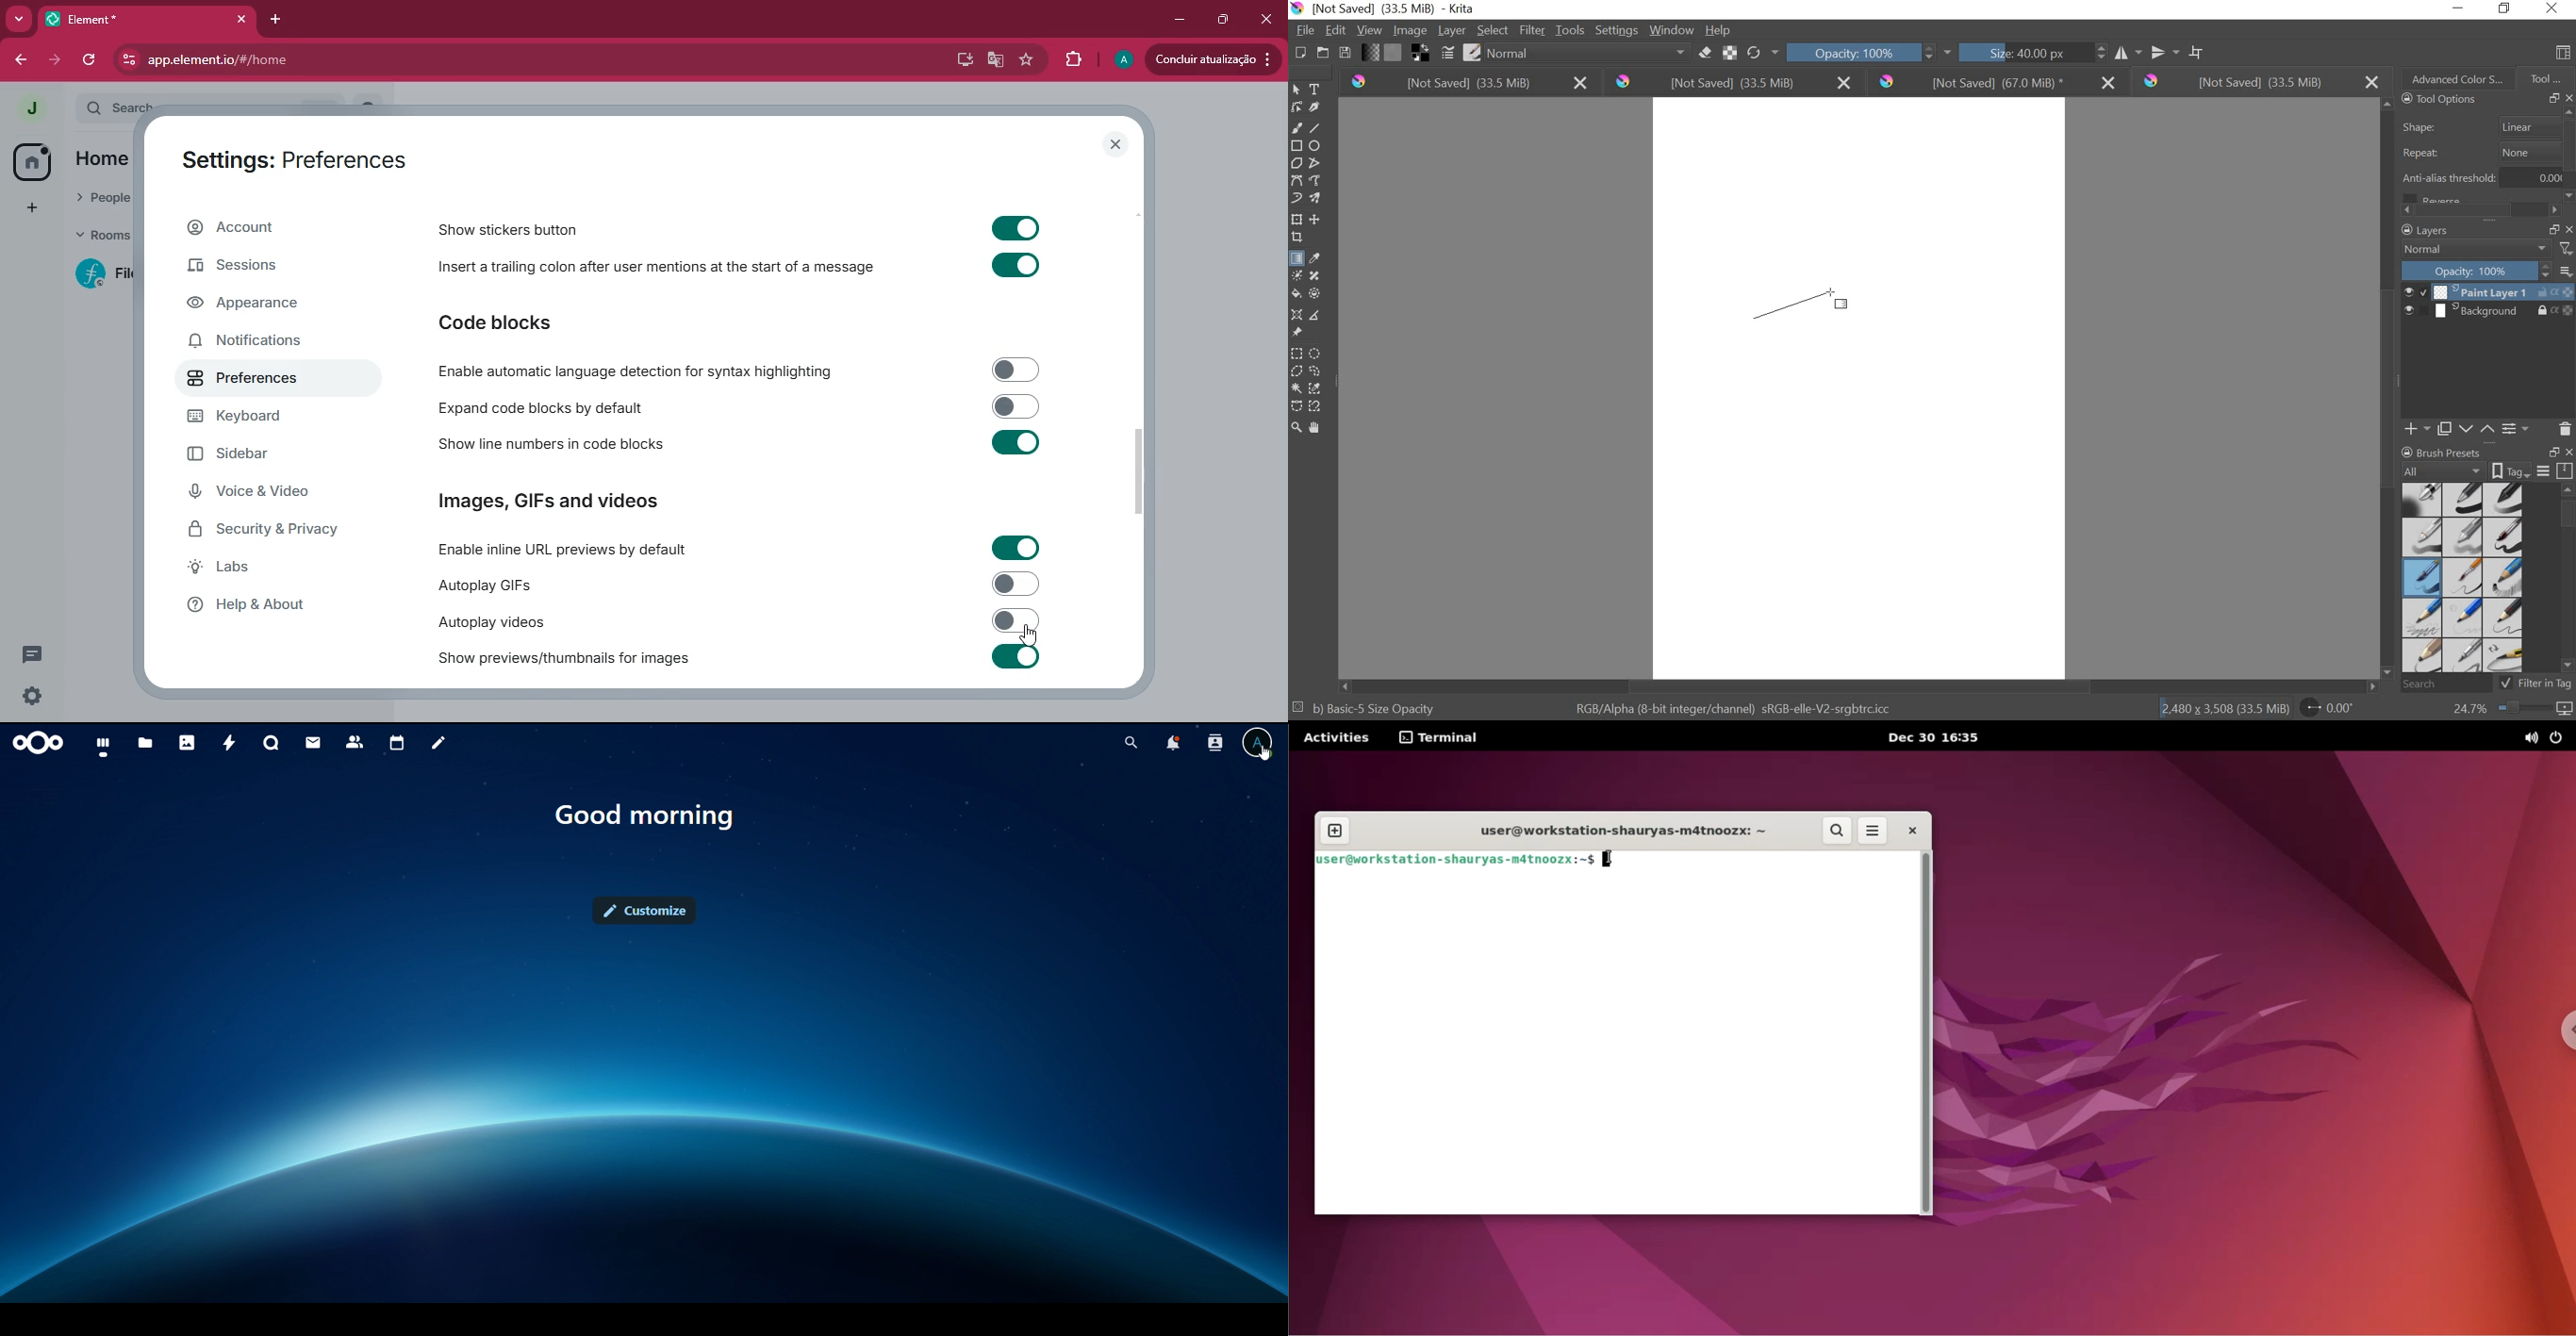 The height and width of the screenshot is (1344, 2576). What do you see at coordinates (1221, 19) in the screenshot?
I see `restore down` at bounding box center [1221, 19].